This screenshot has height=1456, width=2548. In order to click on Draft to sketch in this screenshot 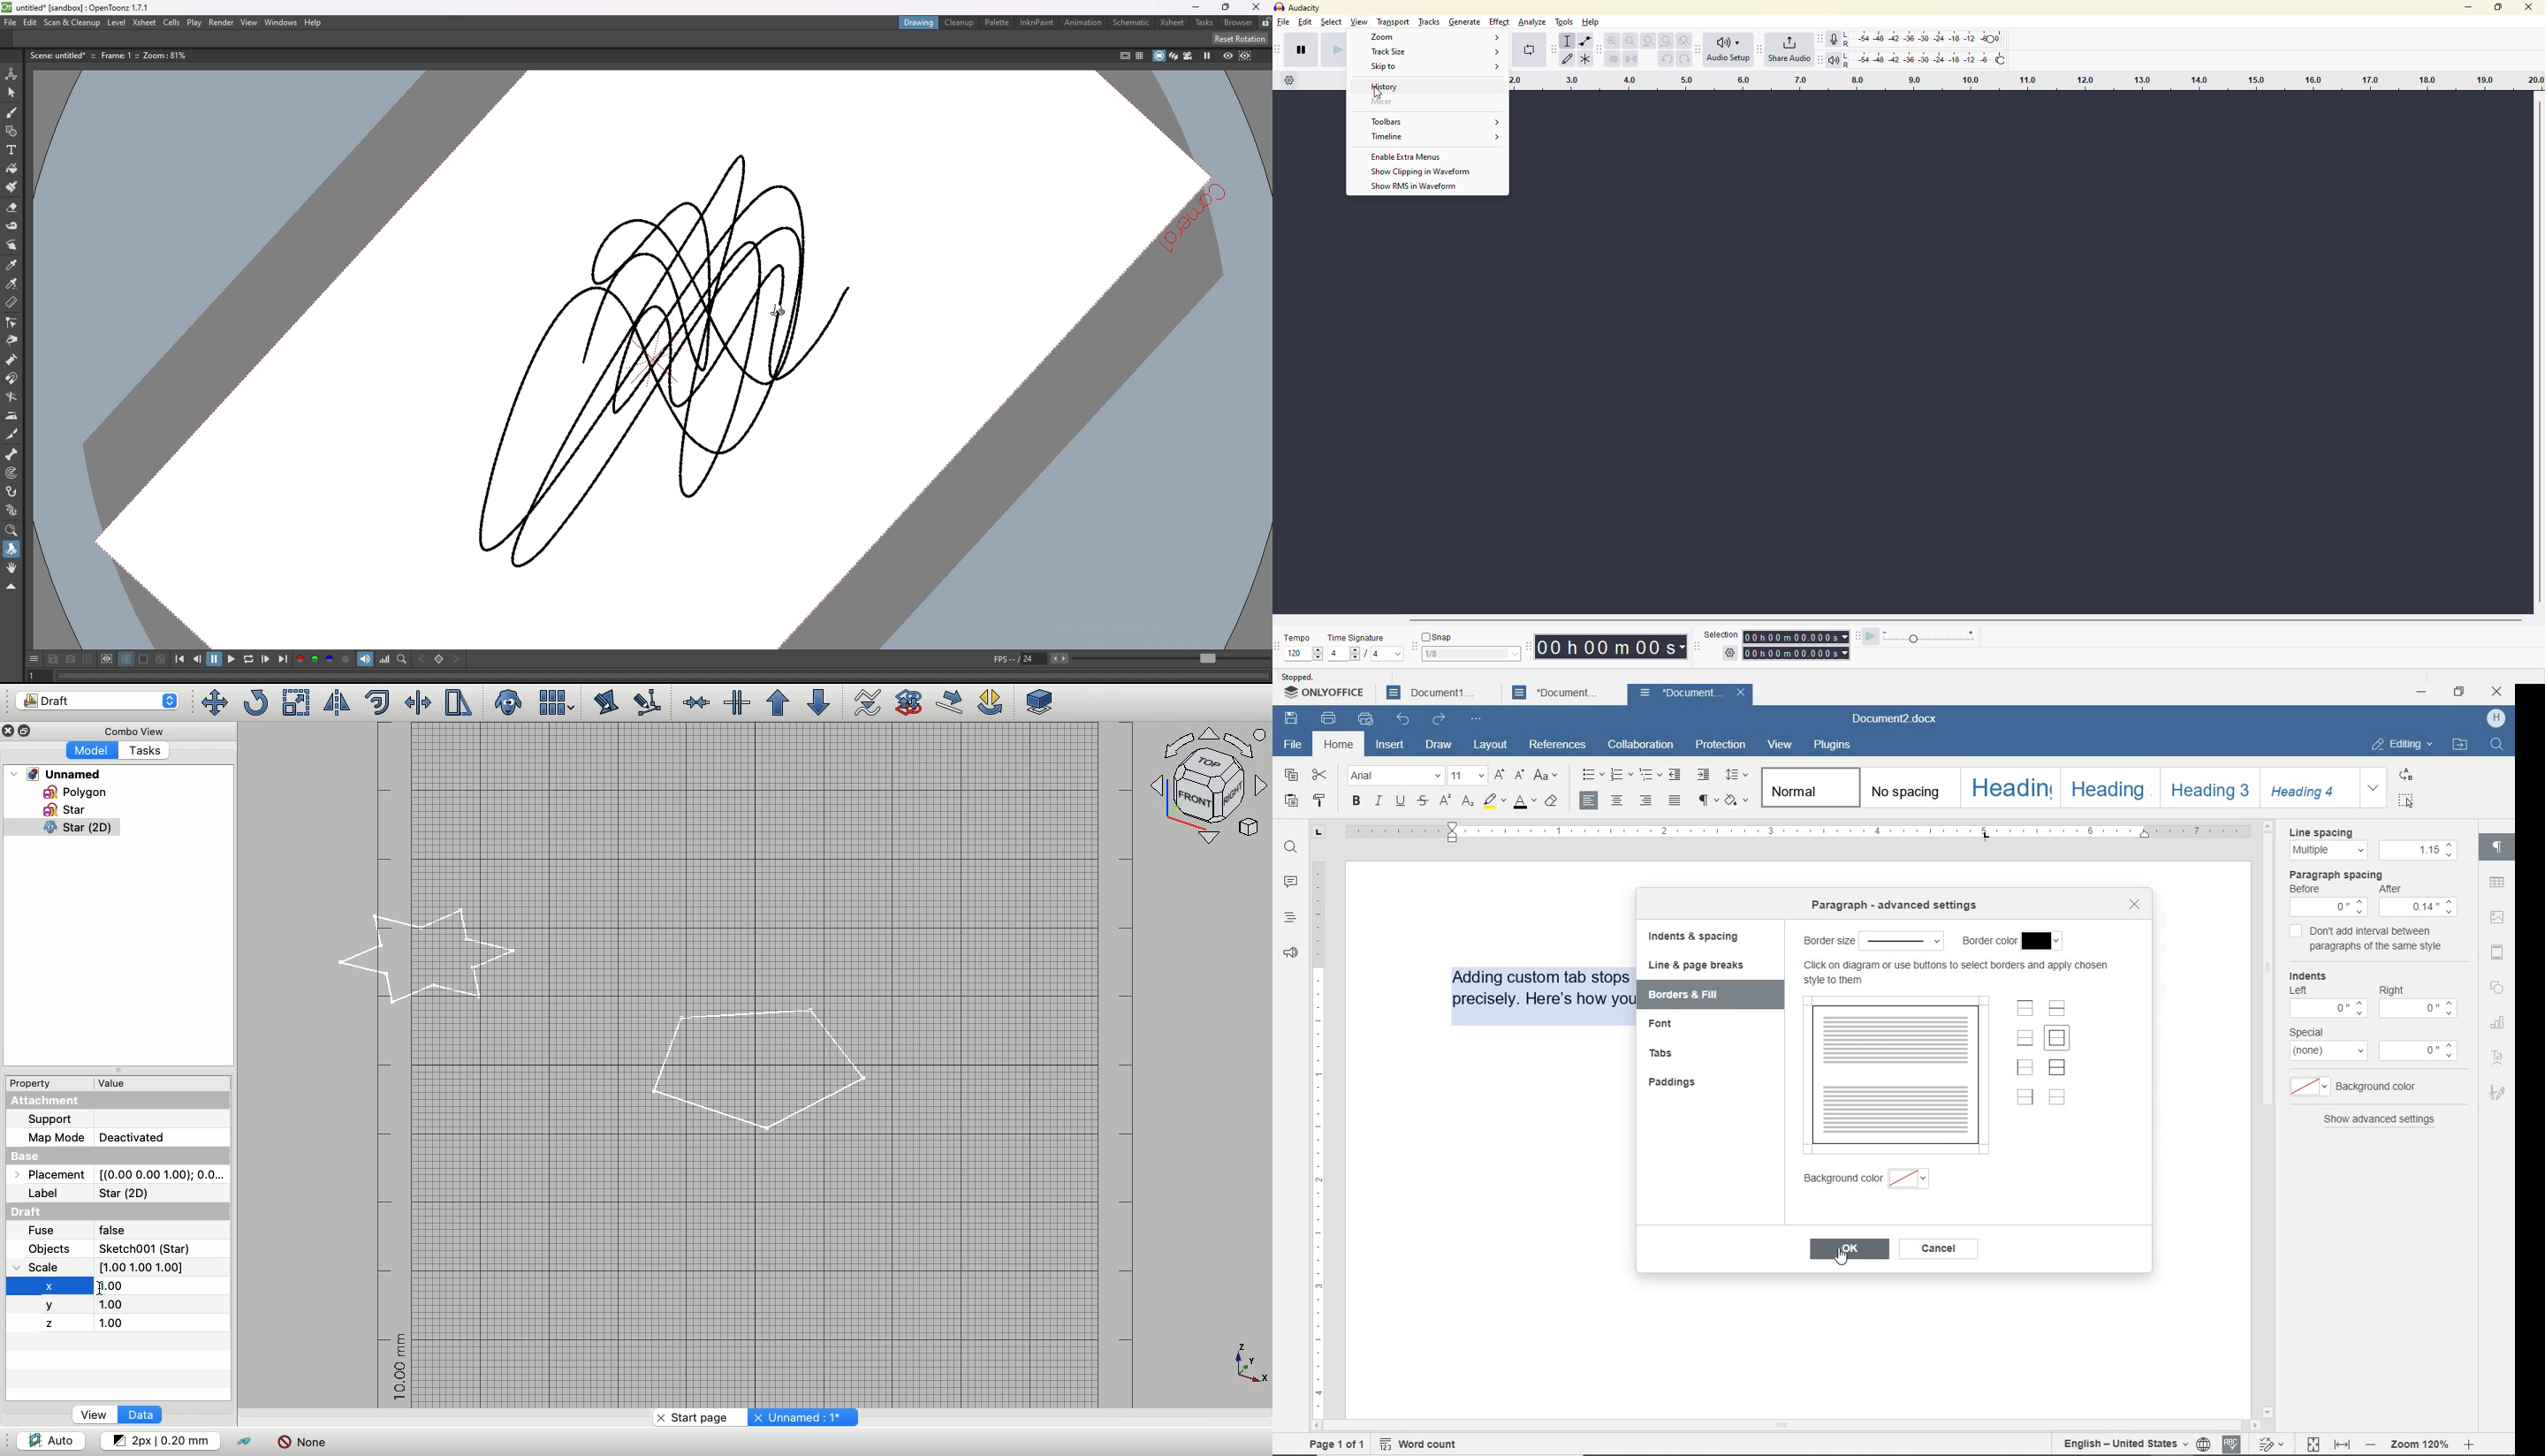, I will do `click(909, 701)`.